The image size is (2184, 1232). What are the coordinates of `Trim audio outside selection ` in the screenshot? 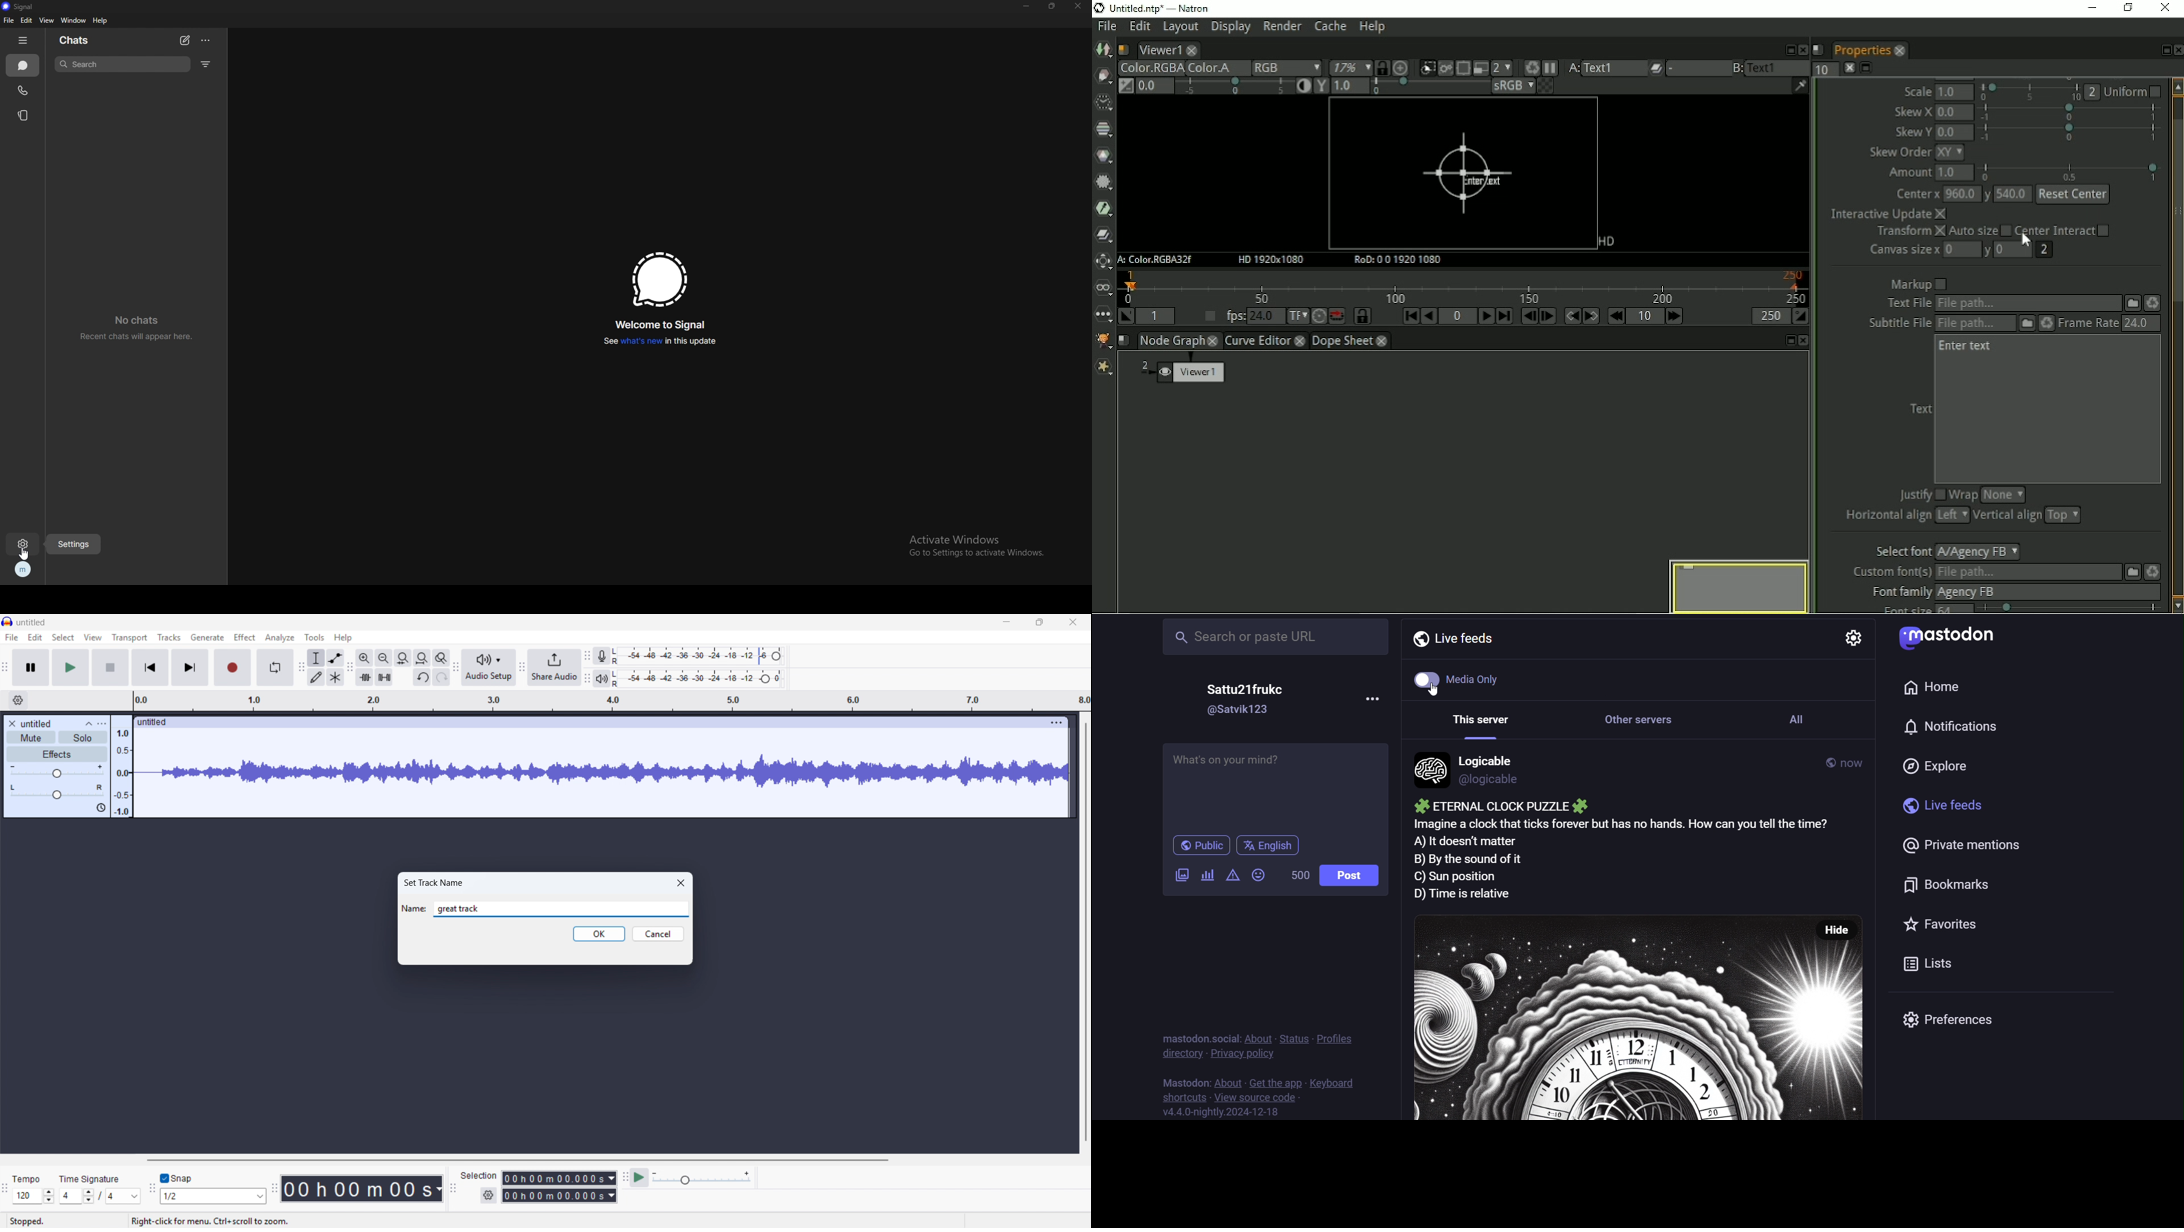 It's located at (365, 677).